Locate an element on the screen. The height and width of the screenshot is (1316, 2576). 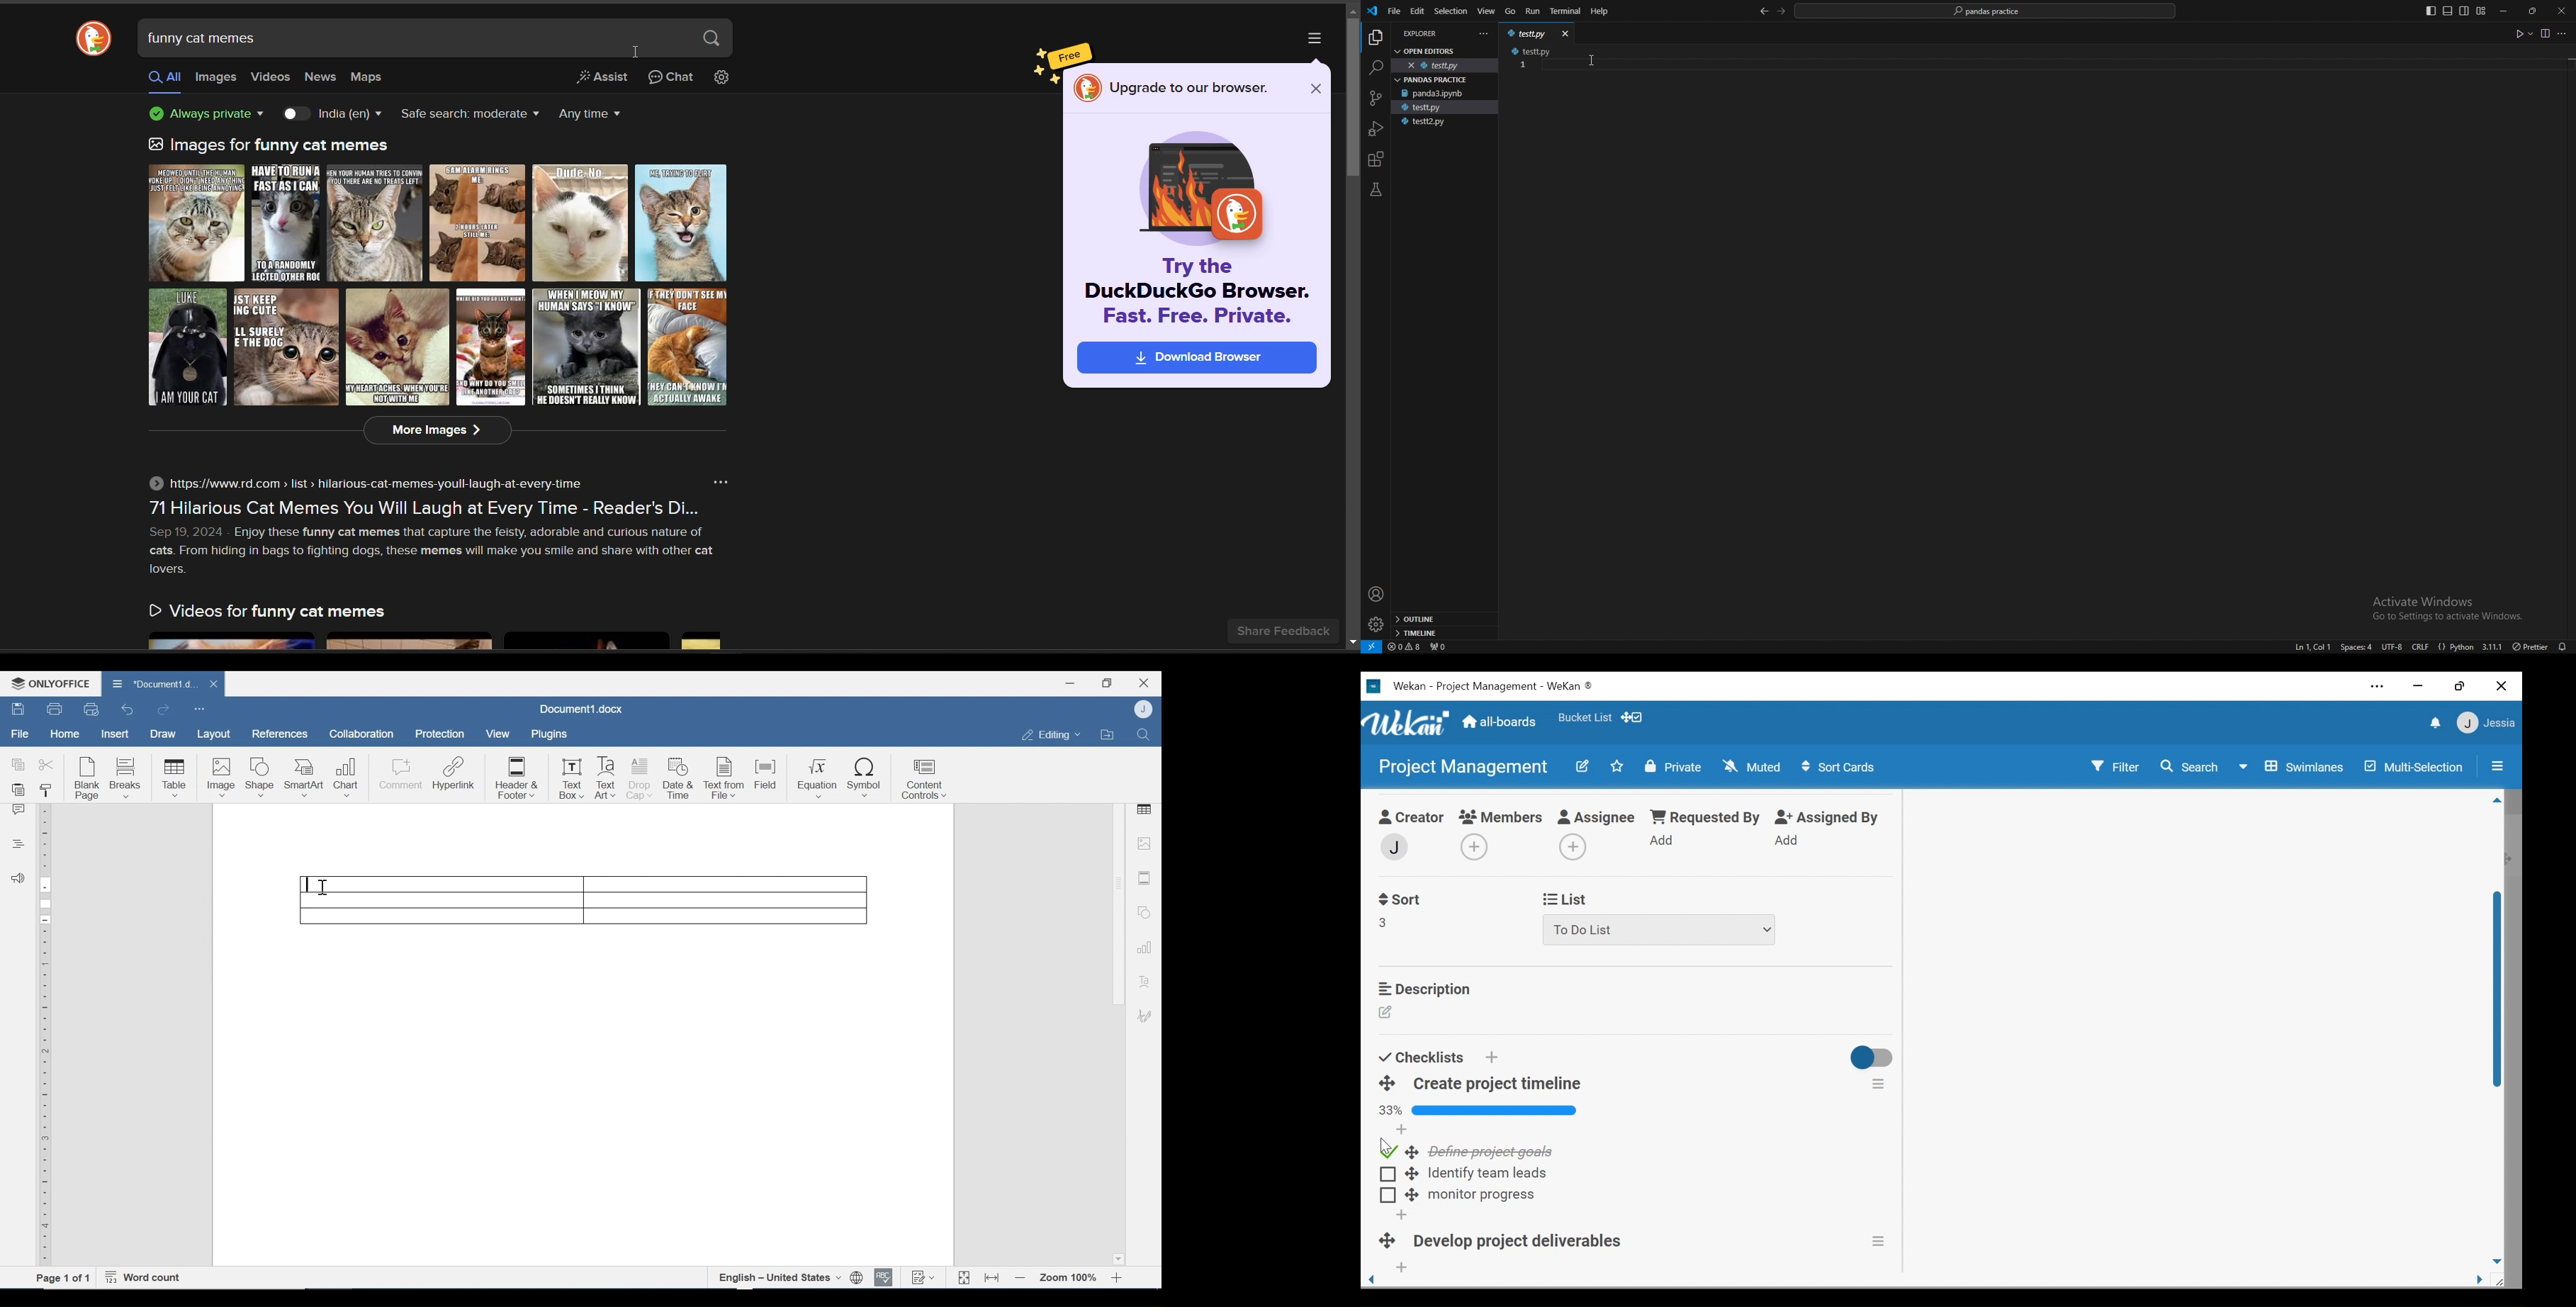
minimize is located at coordinates (2418, 686).